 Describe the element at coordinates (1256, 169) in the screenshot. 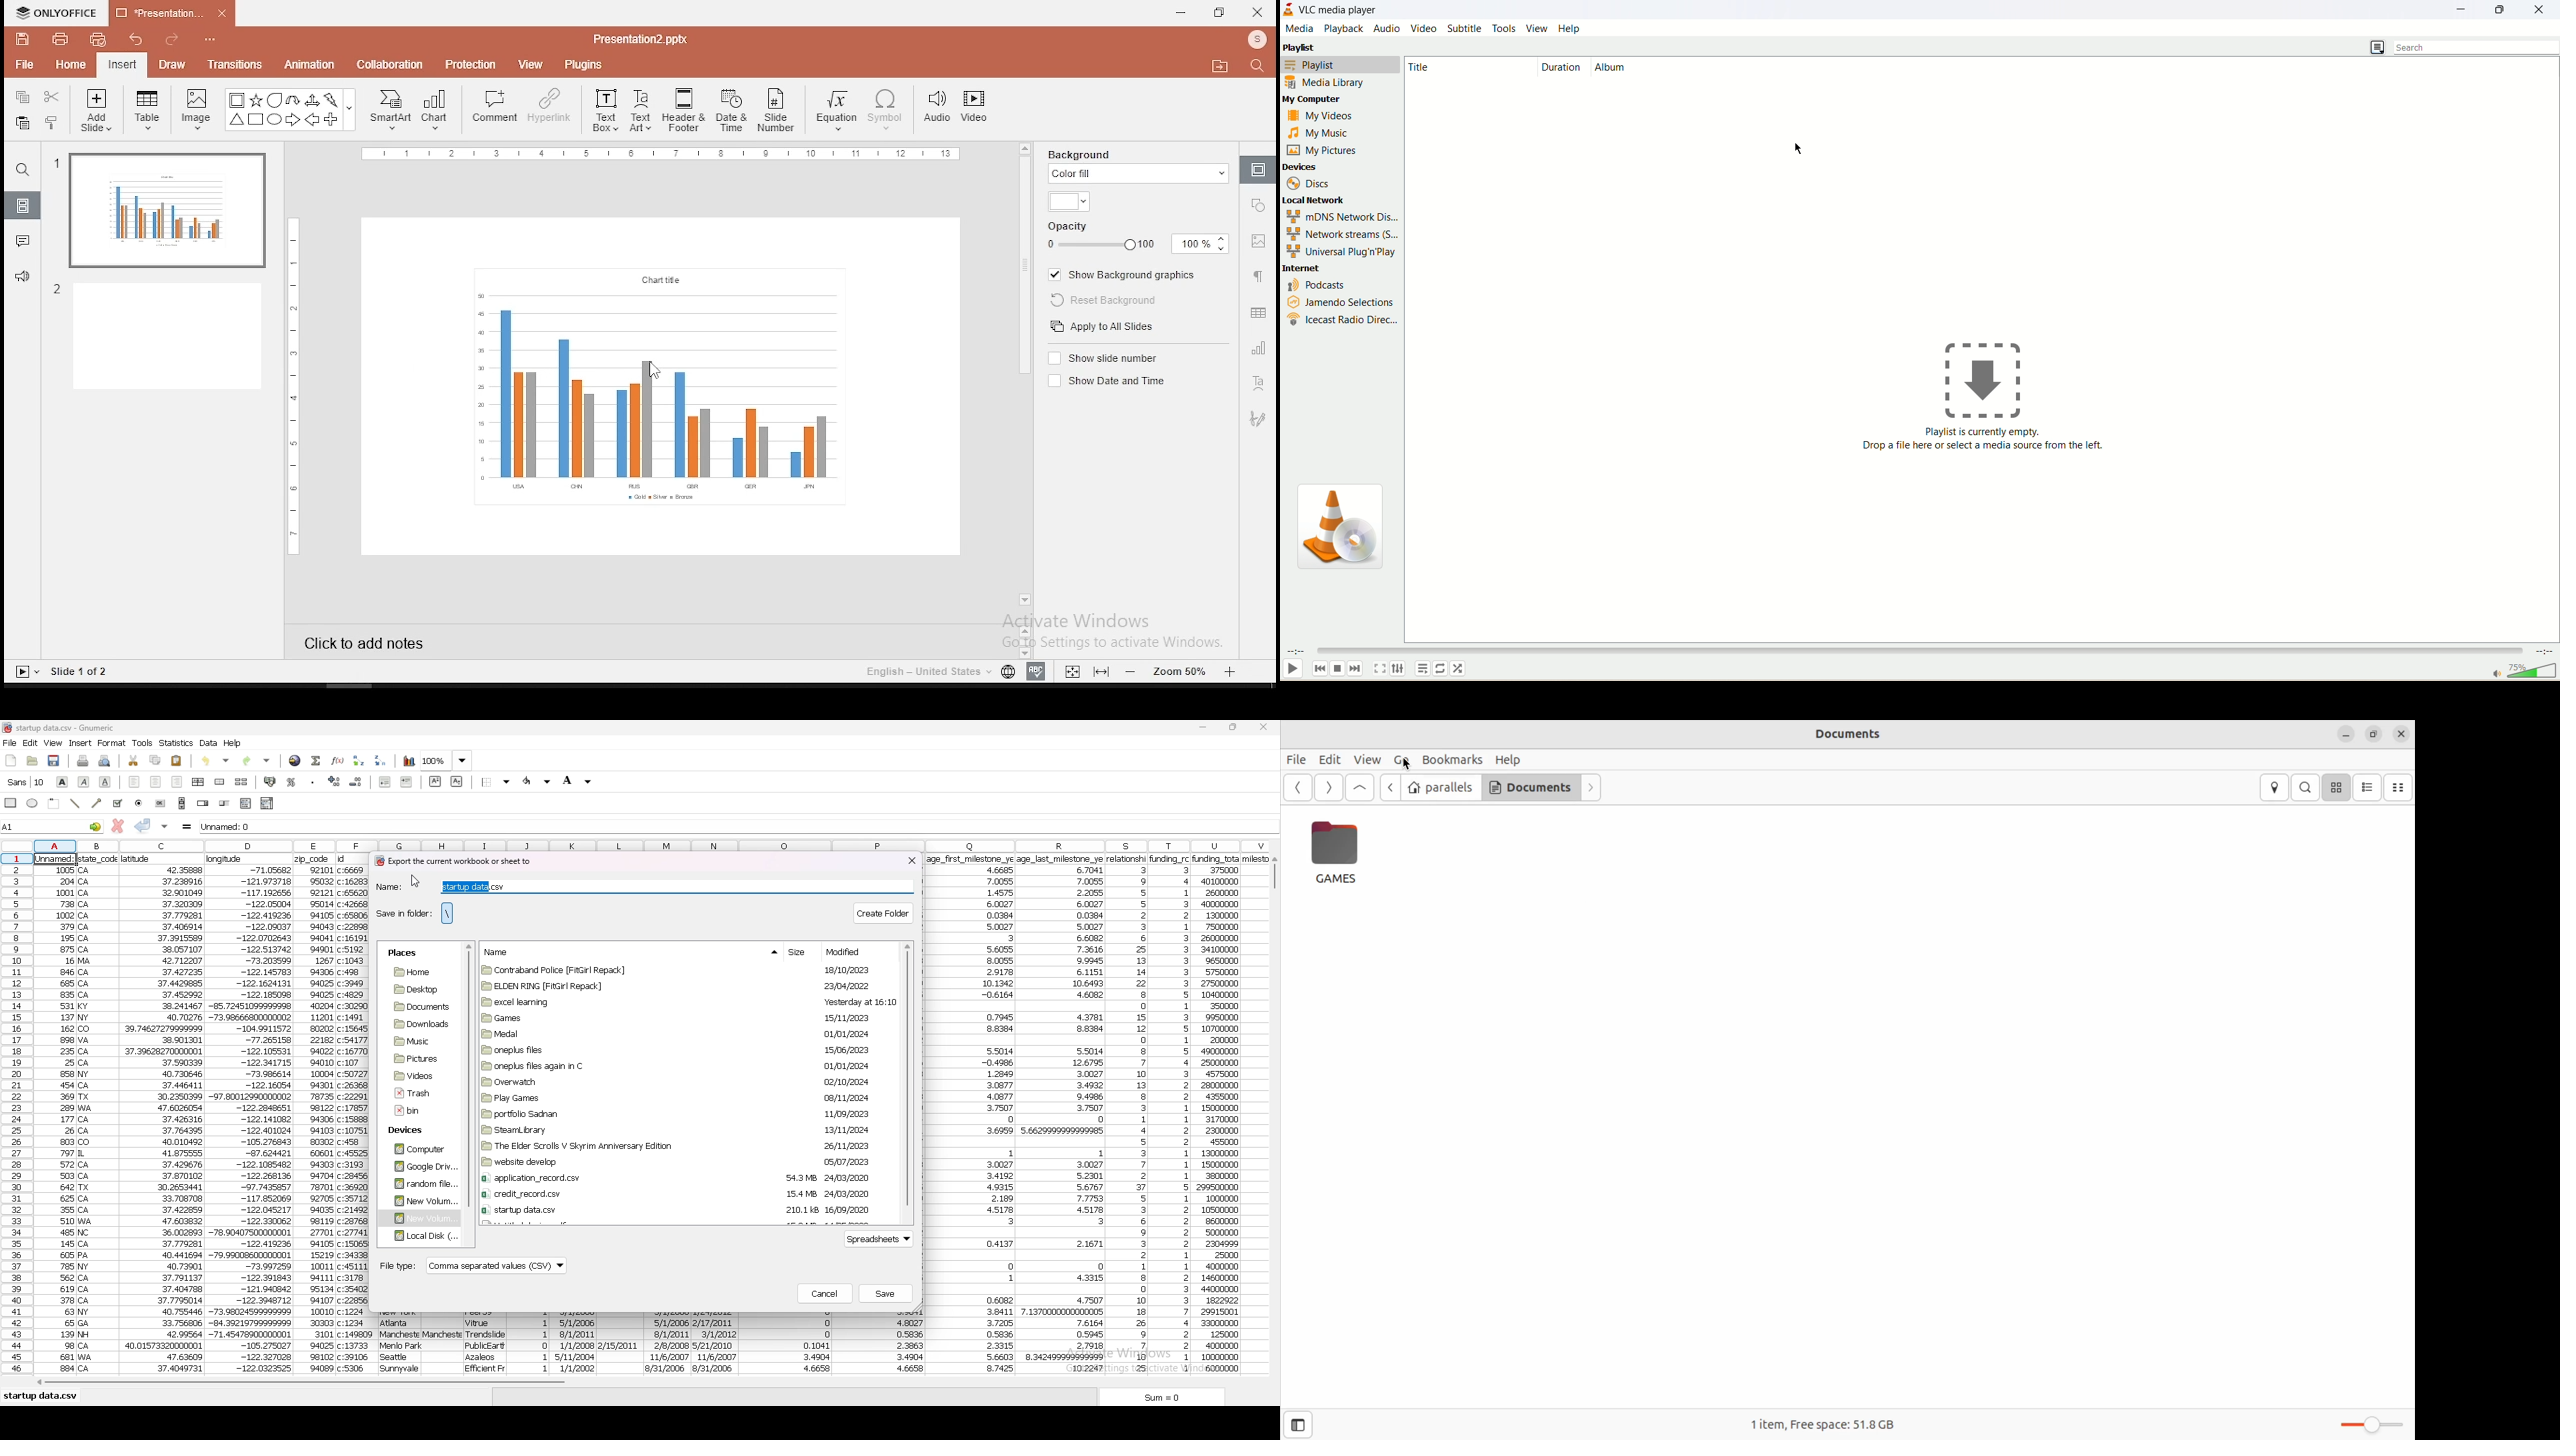

I see `slide settings` at that location.